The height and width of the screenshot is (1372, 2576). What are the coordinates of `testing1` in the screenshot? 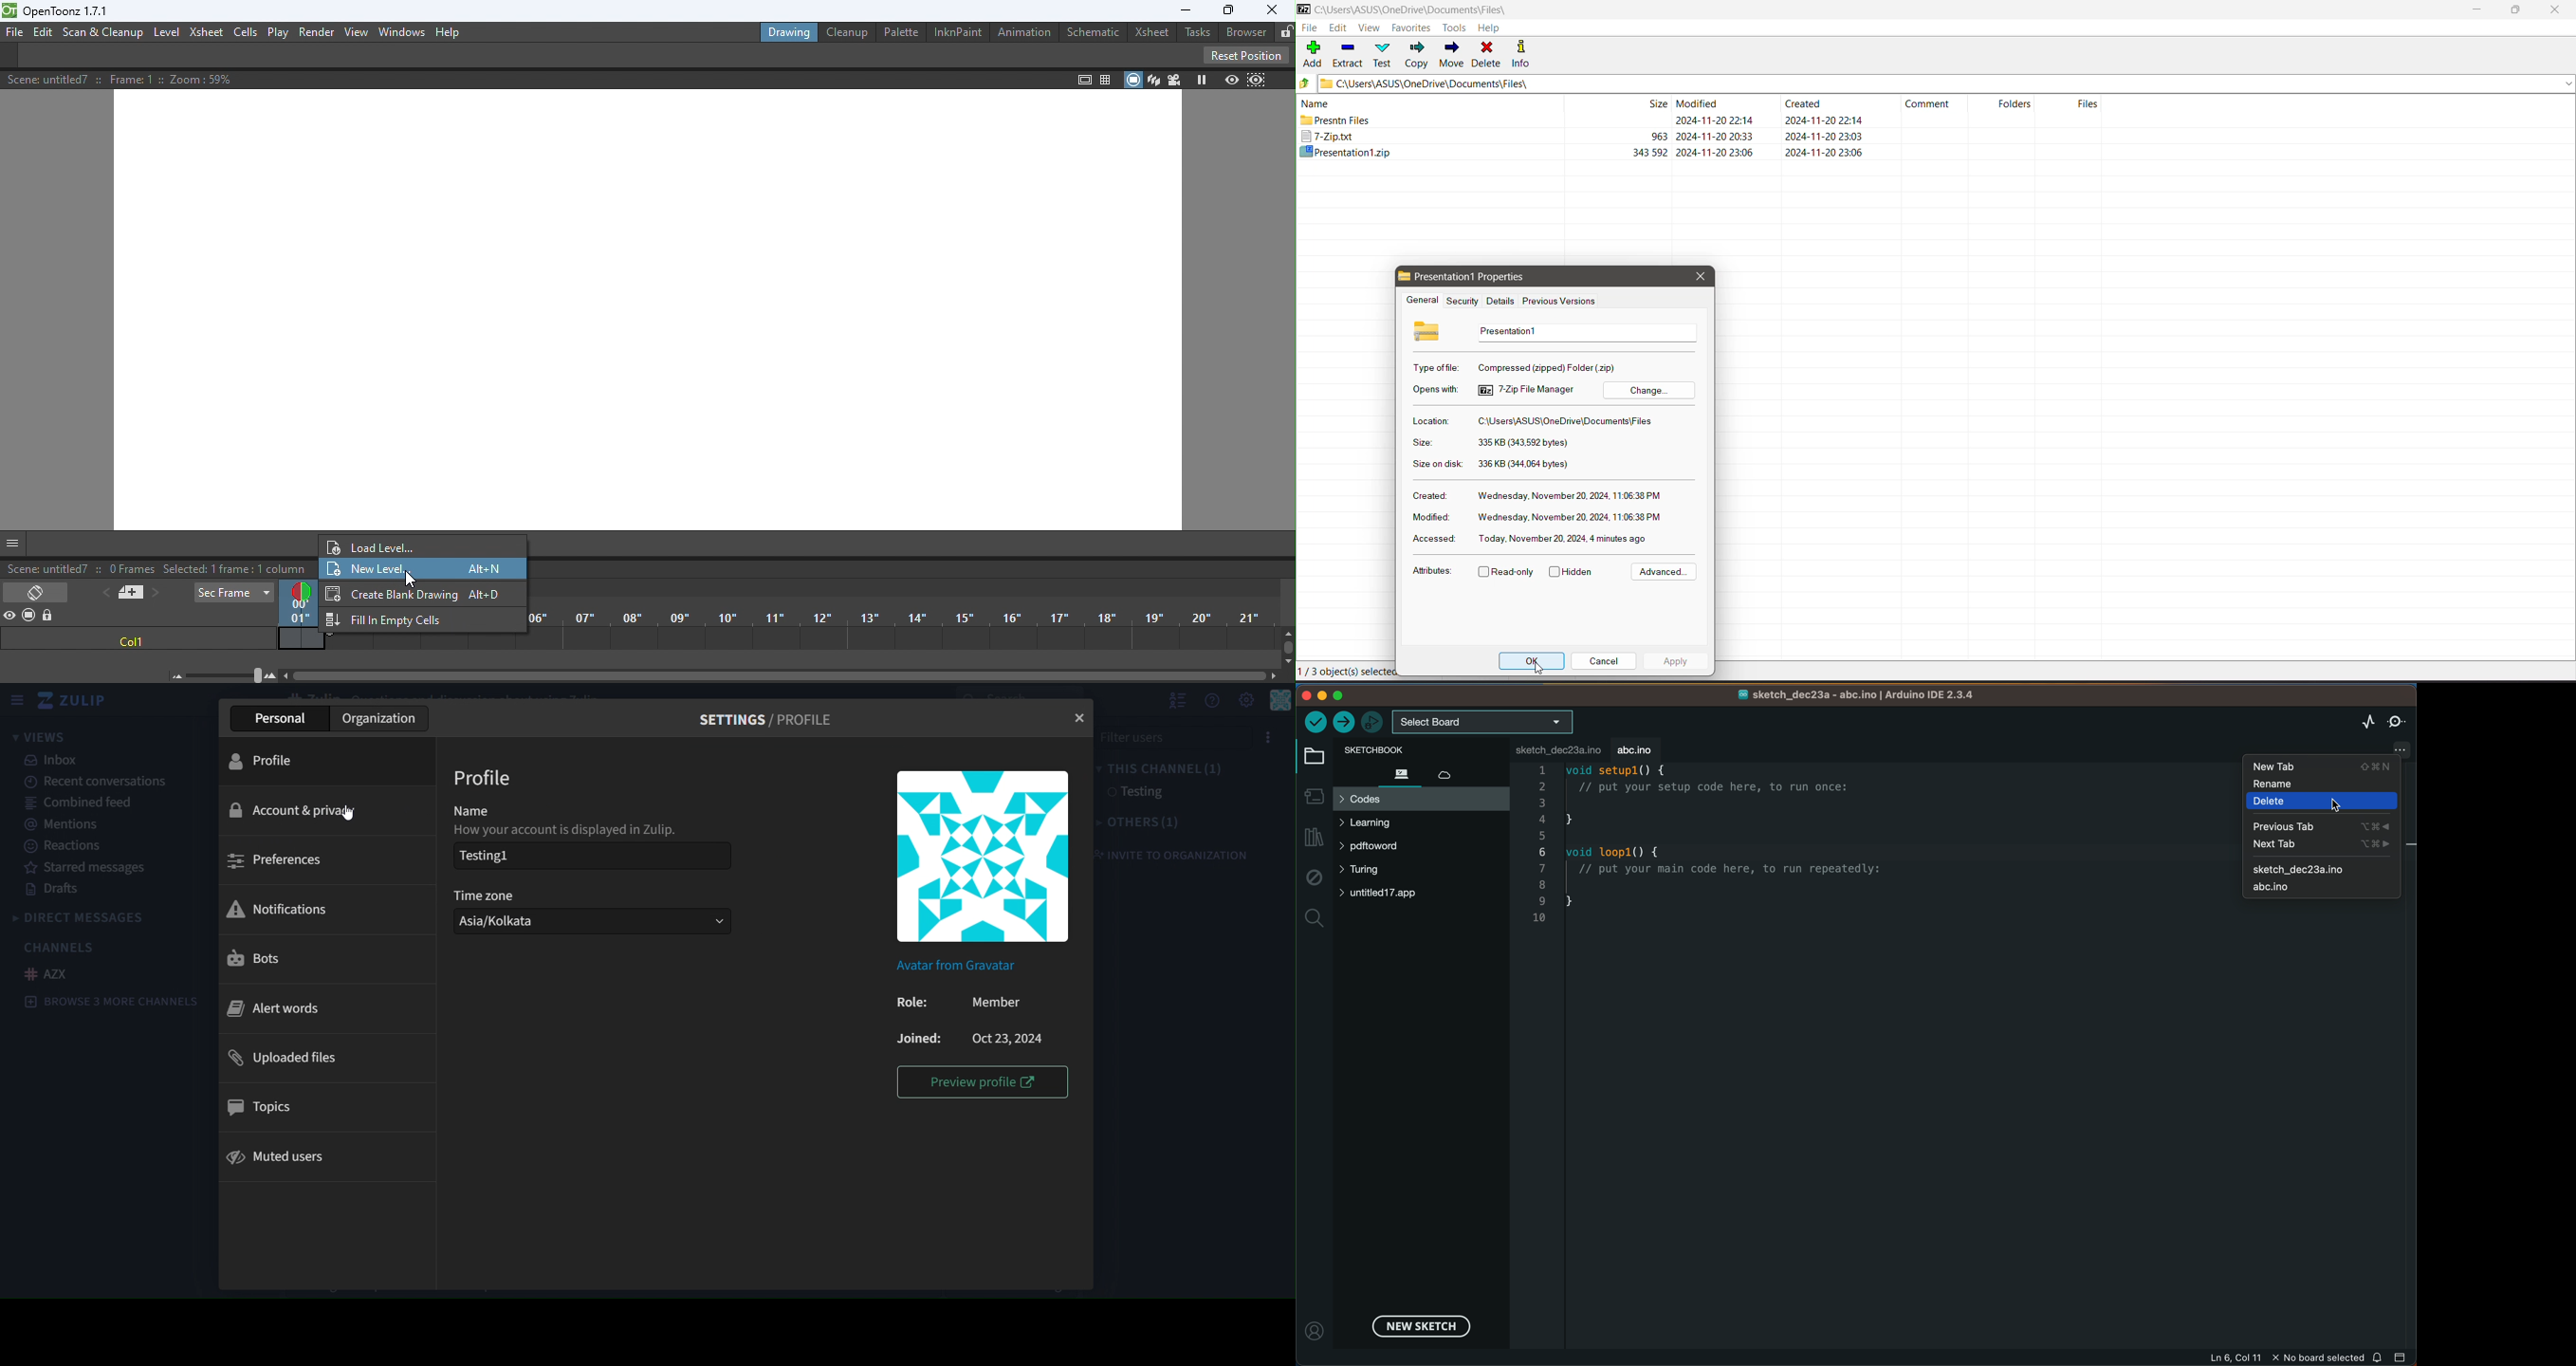 It's located at (506, 855).